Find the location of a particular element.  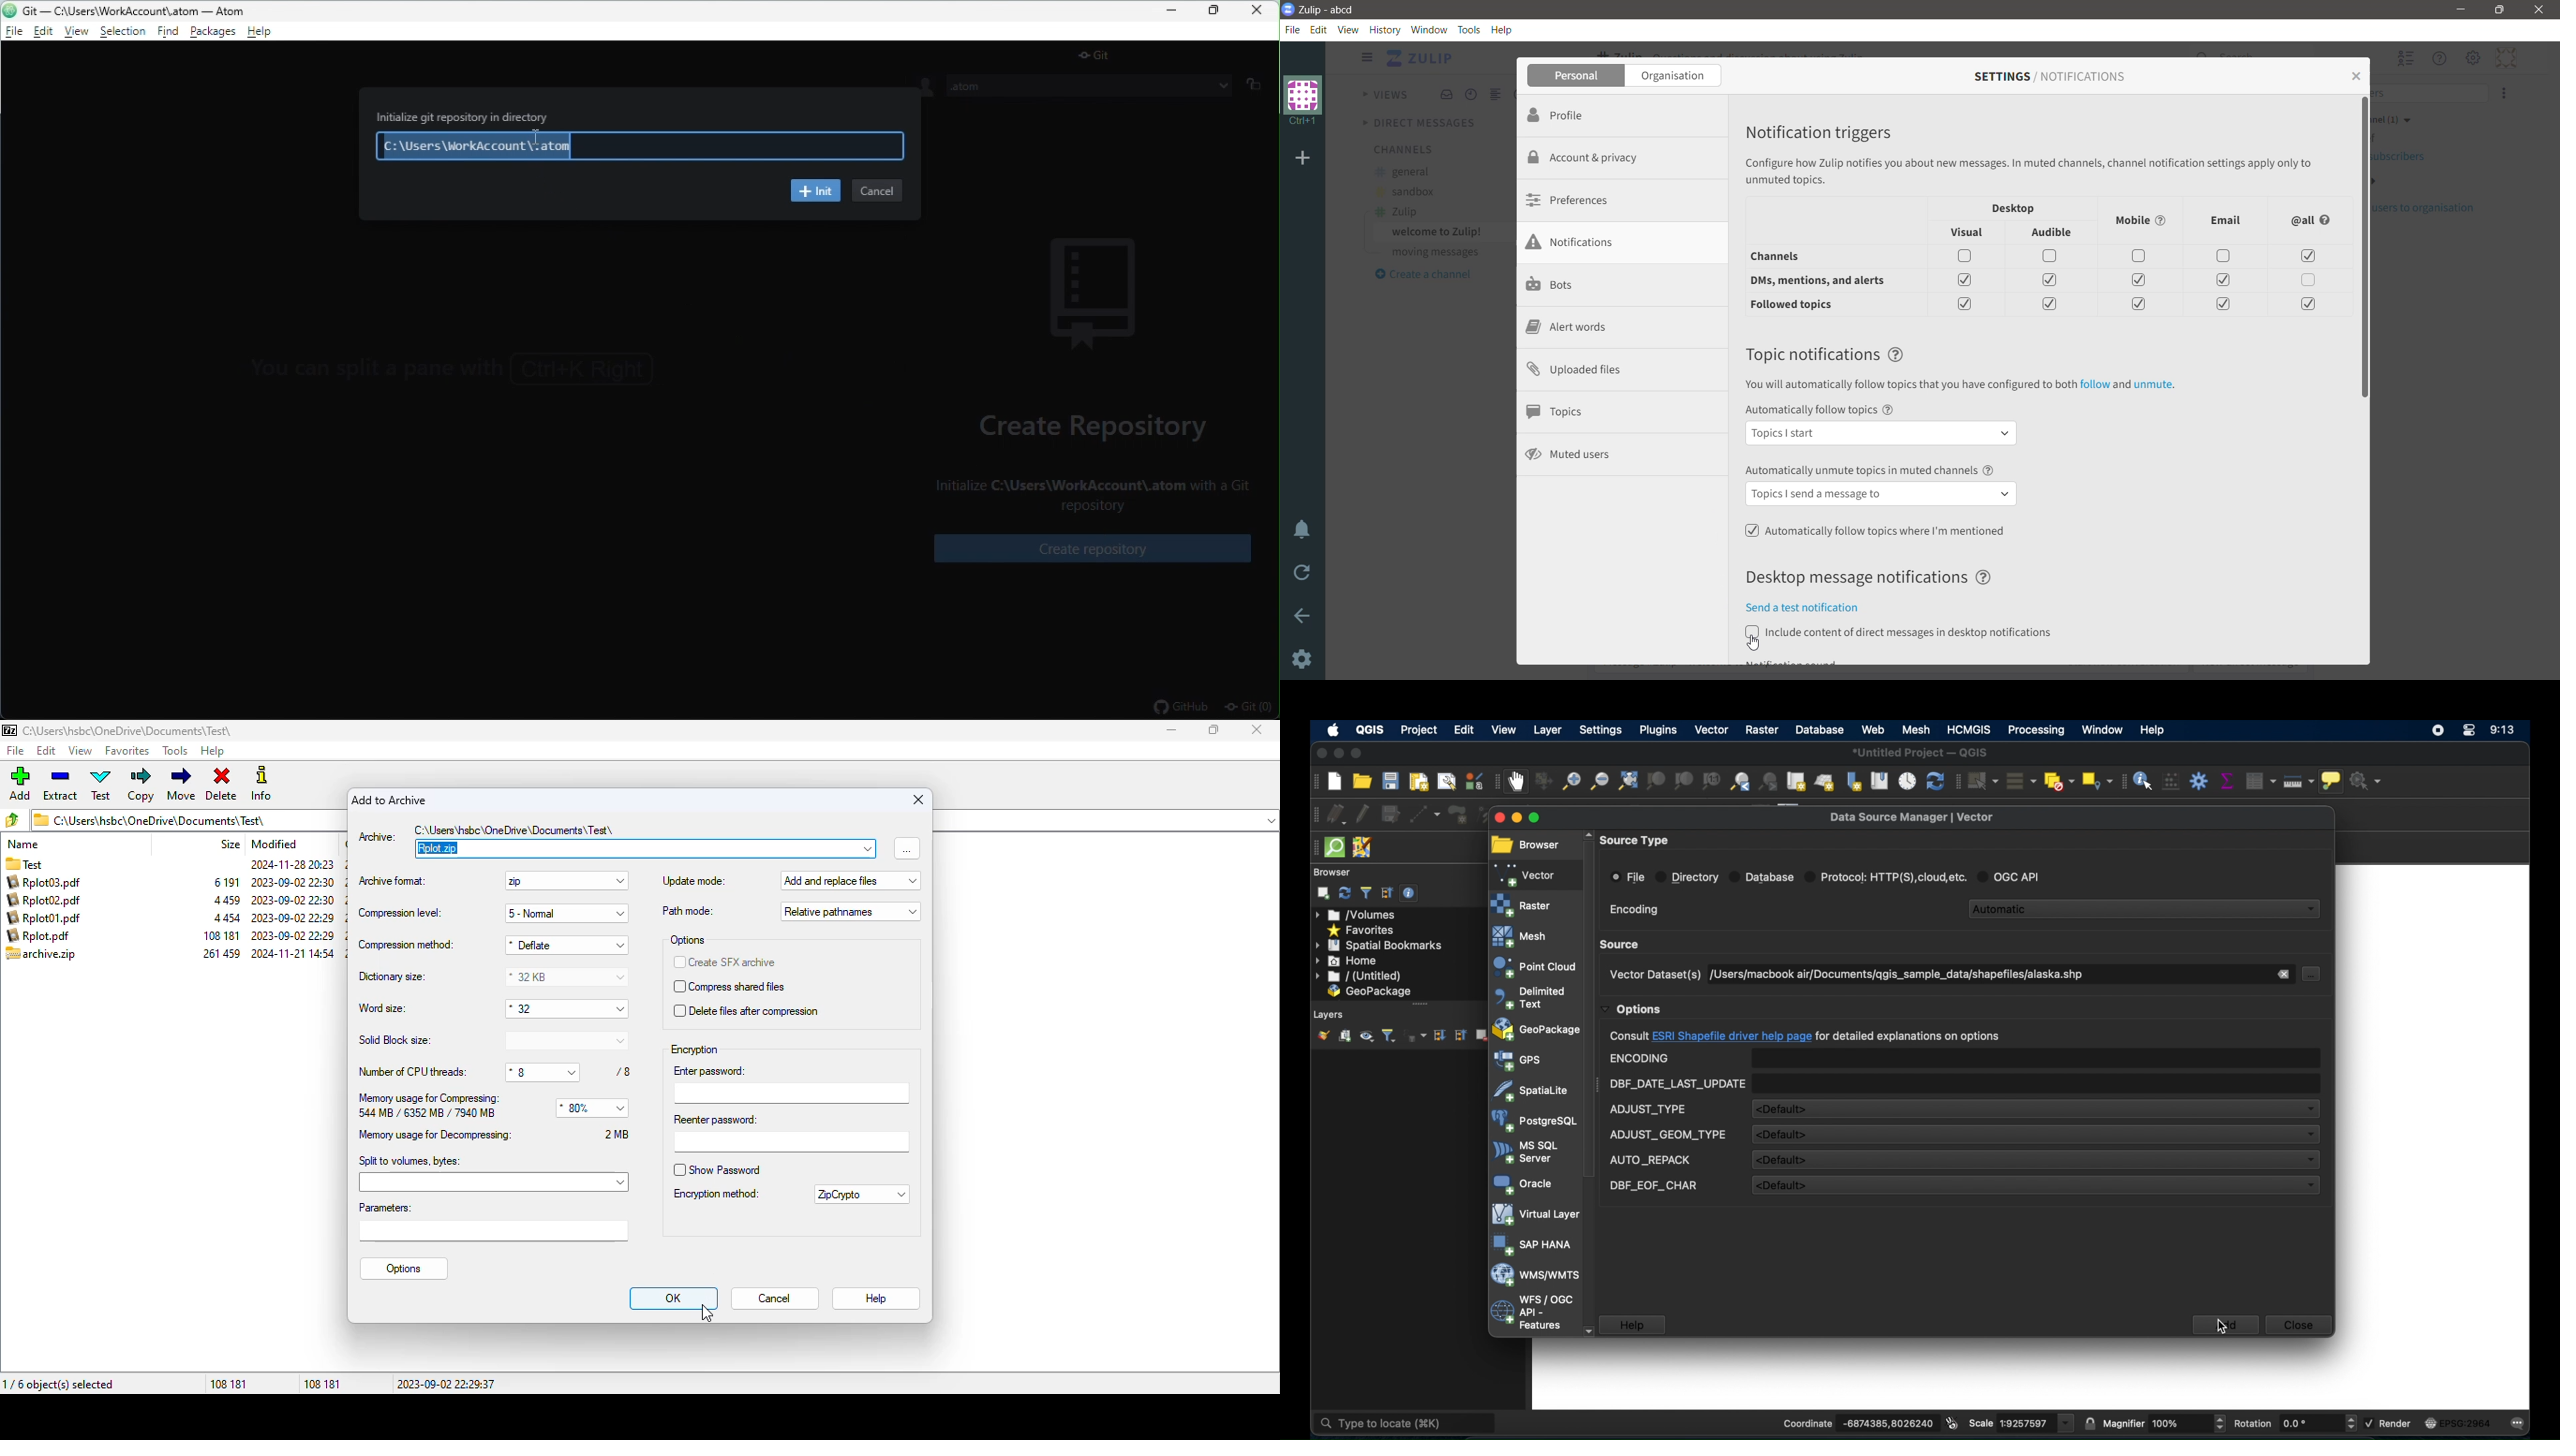

folder is located at coordinates (37, 862).